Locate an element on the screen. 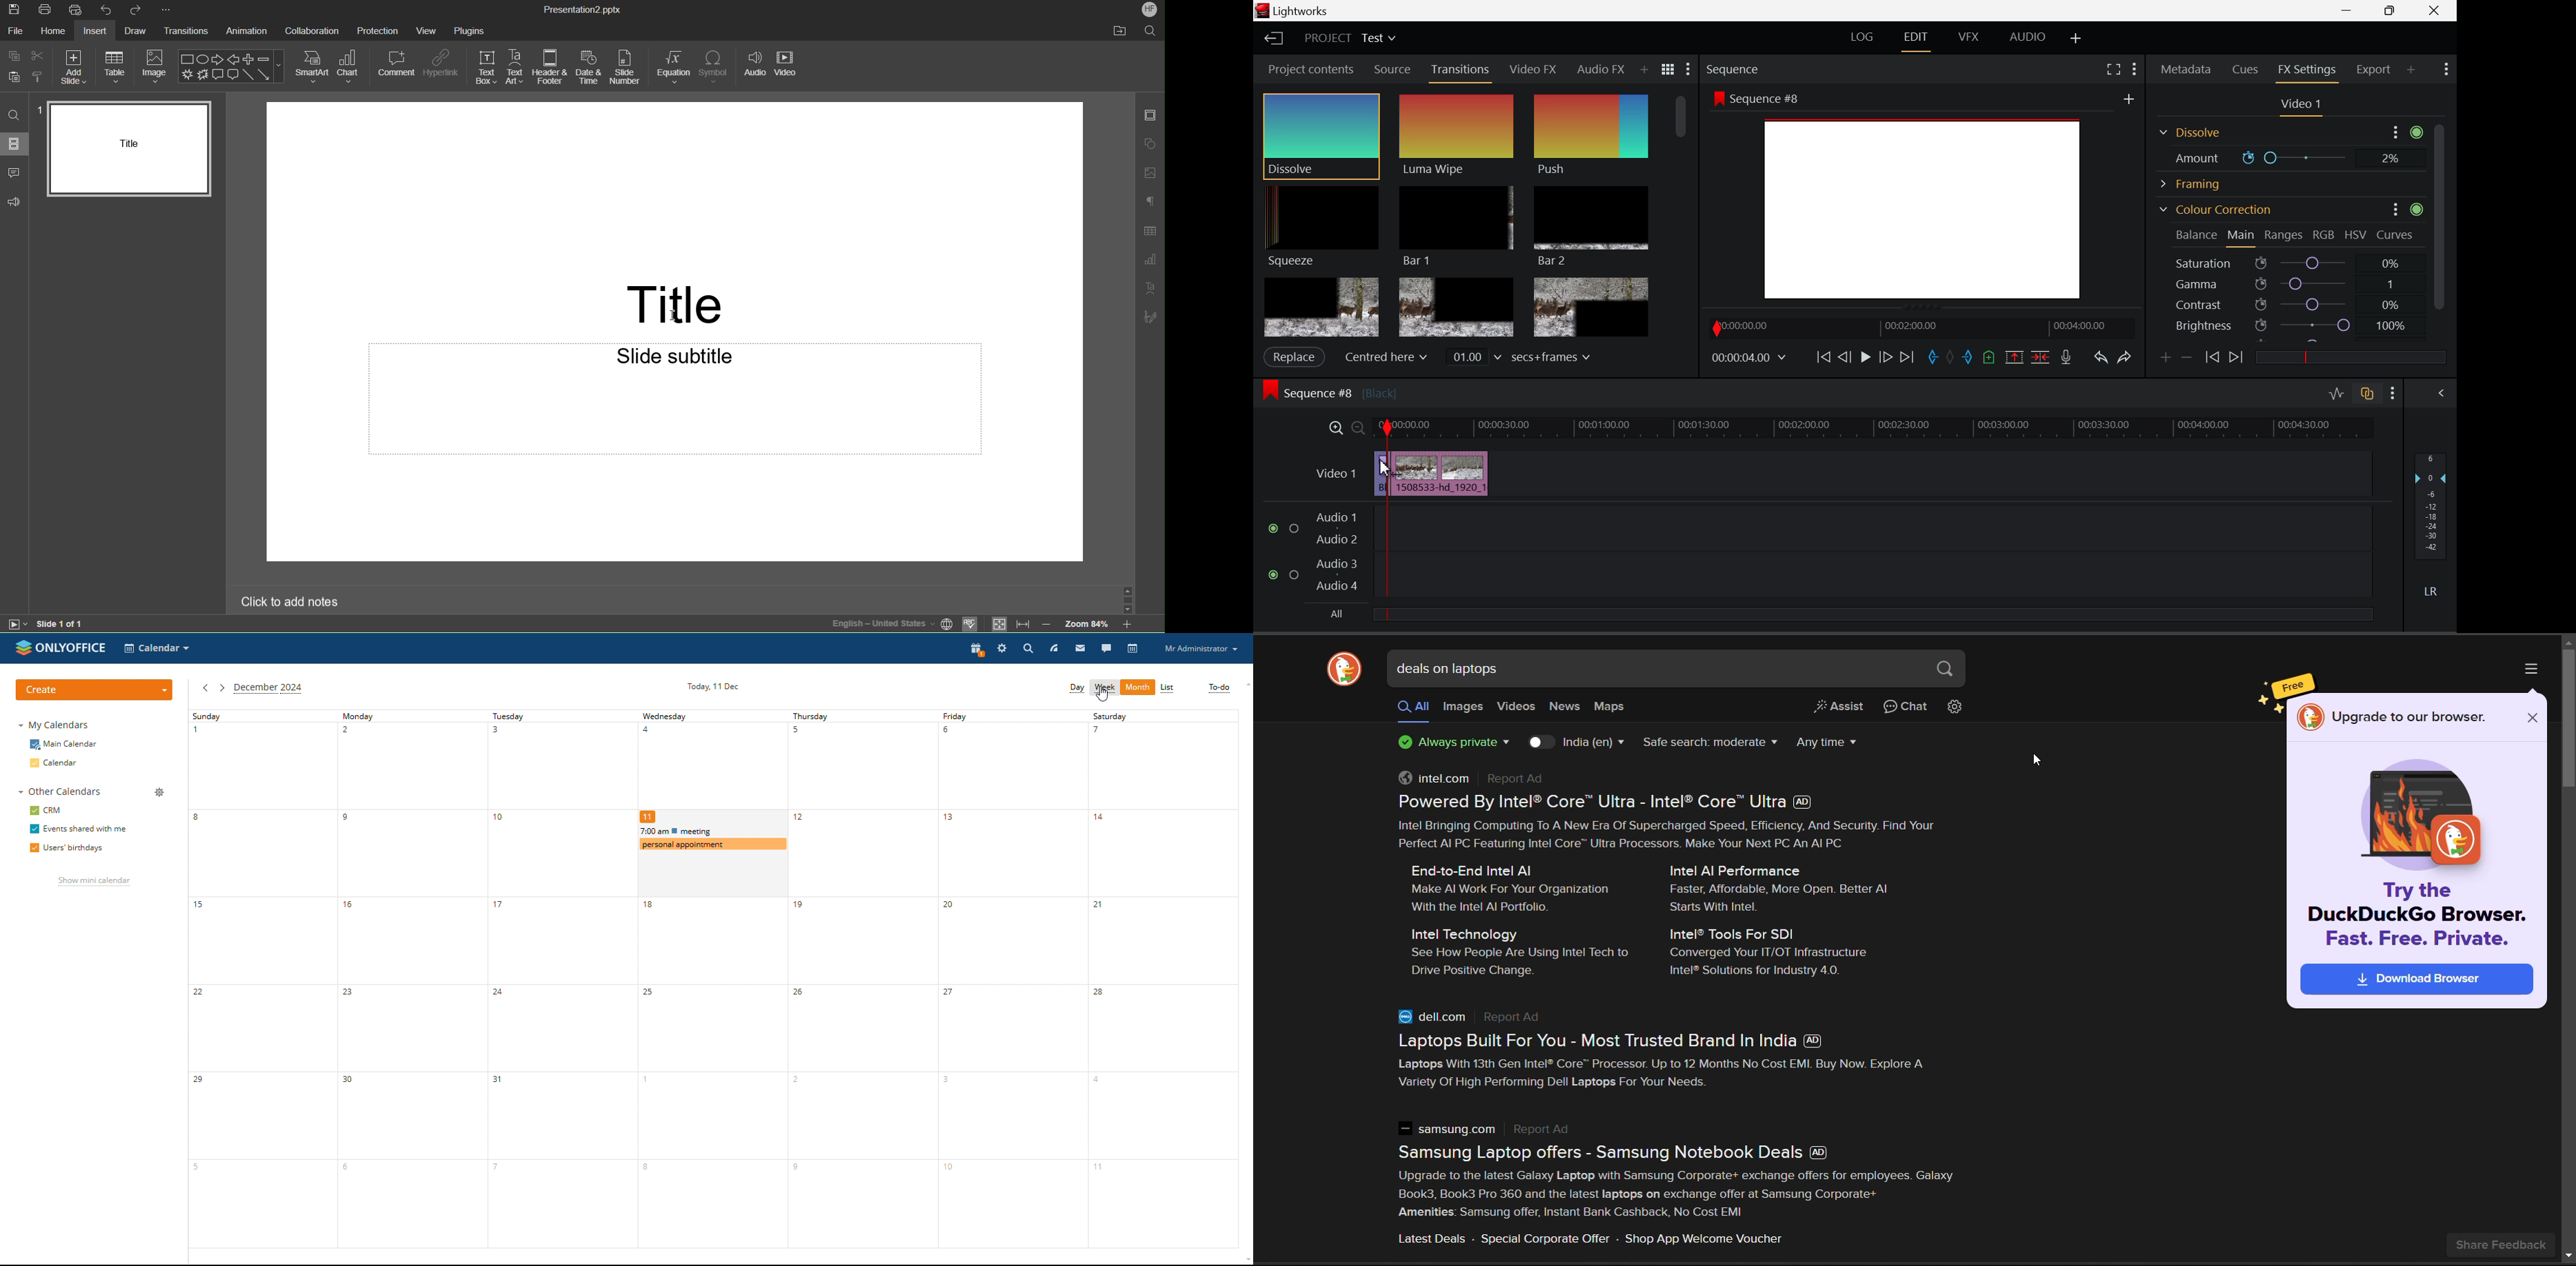 The width and height of the screenshot is (2576, 1288). Intel Bringing Computing To A New Era Of Supercharged Speed, Efficiency, And Security. Find Your
Perfect Al PC Featuring Intel Core™ Ultra Processors. Make Your Next PC An Al PC is located at coordinates (1678, 837).